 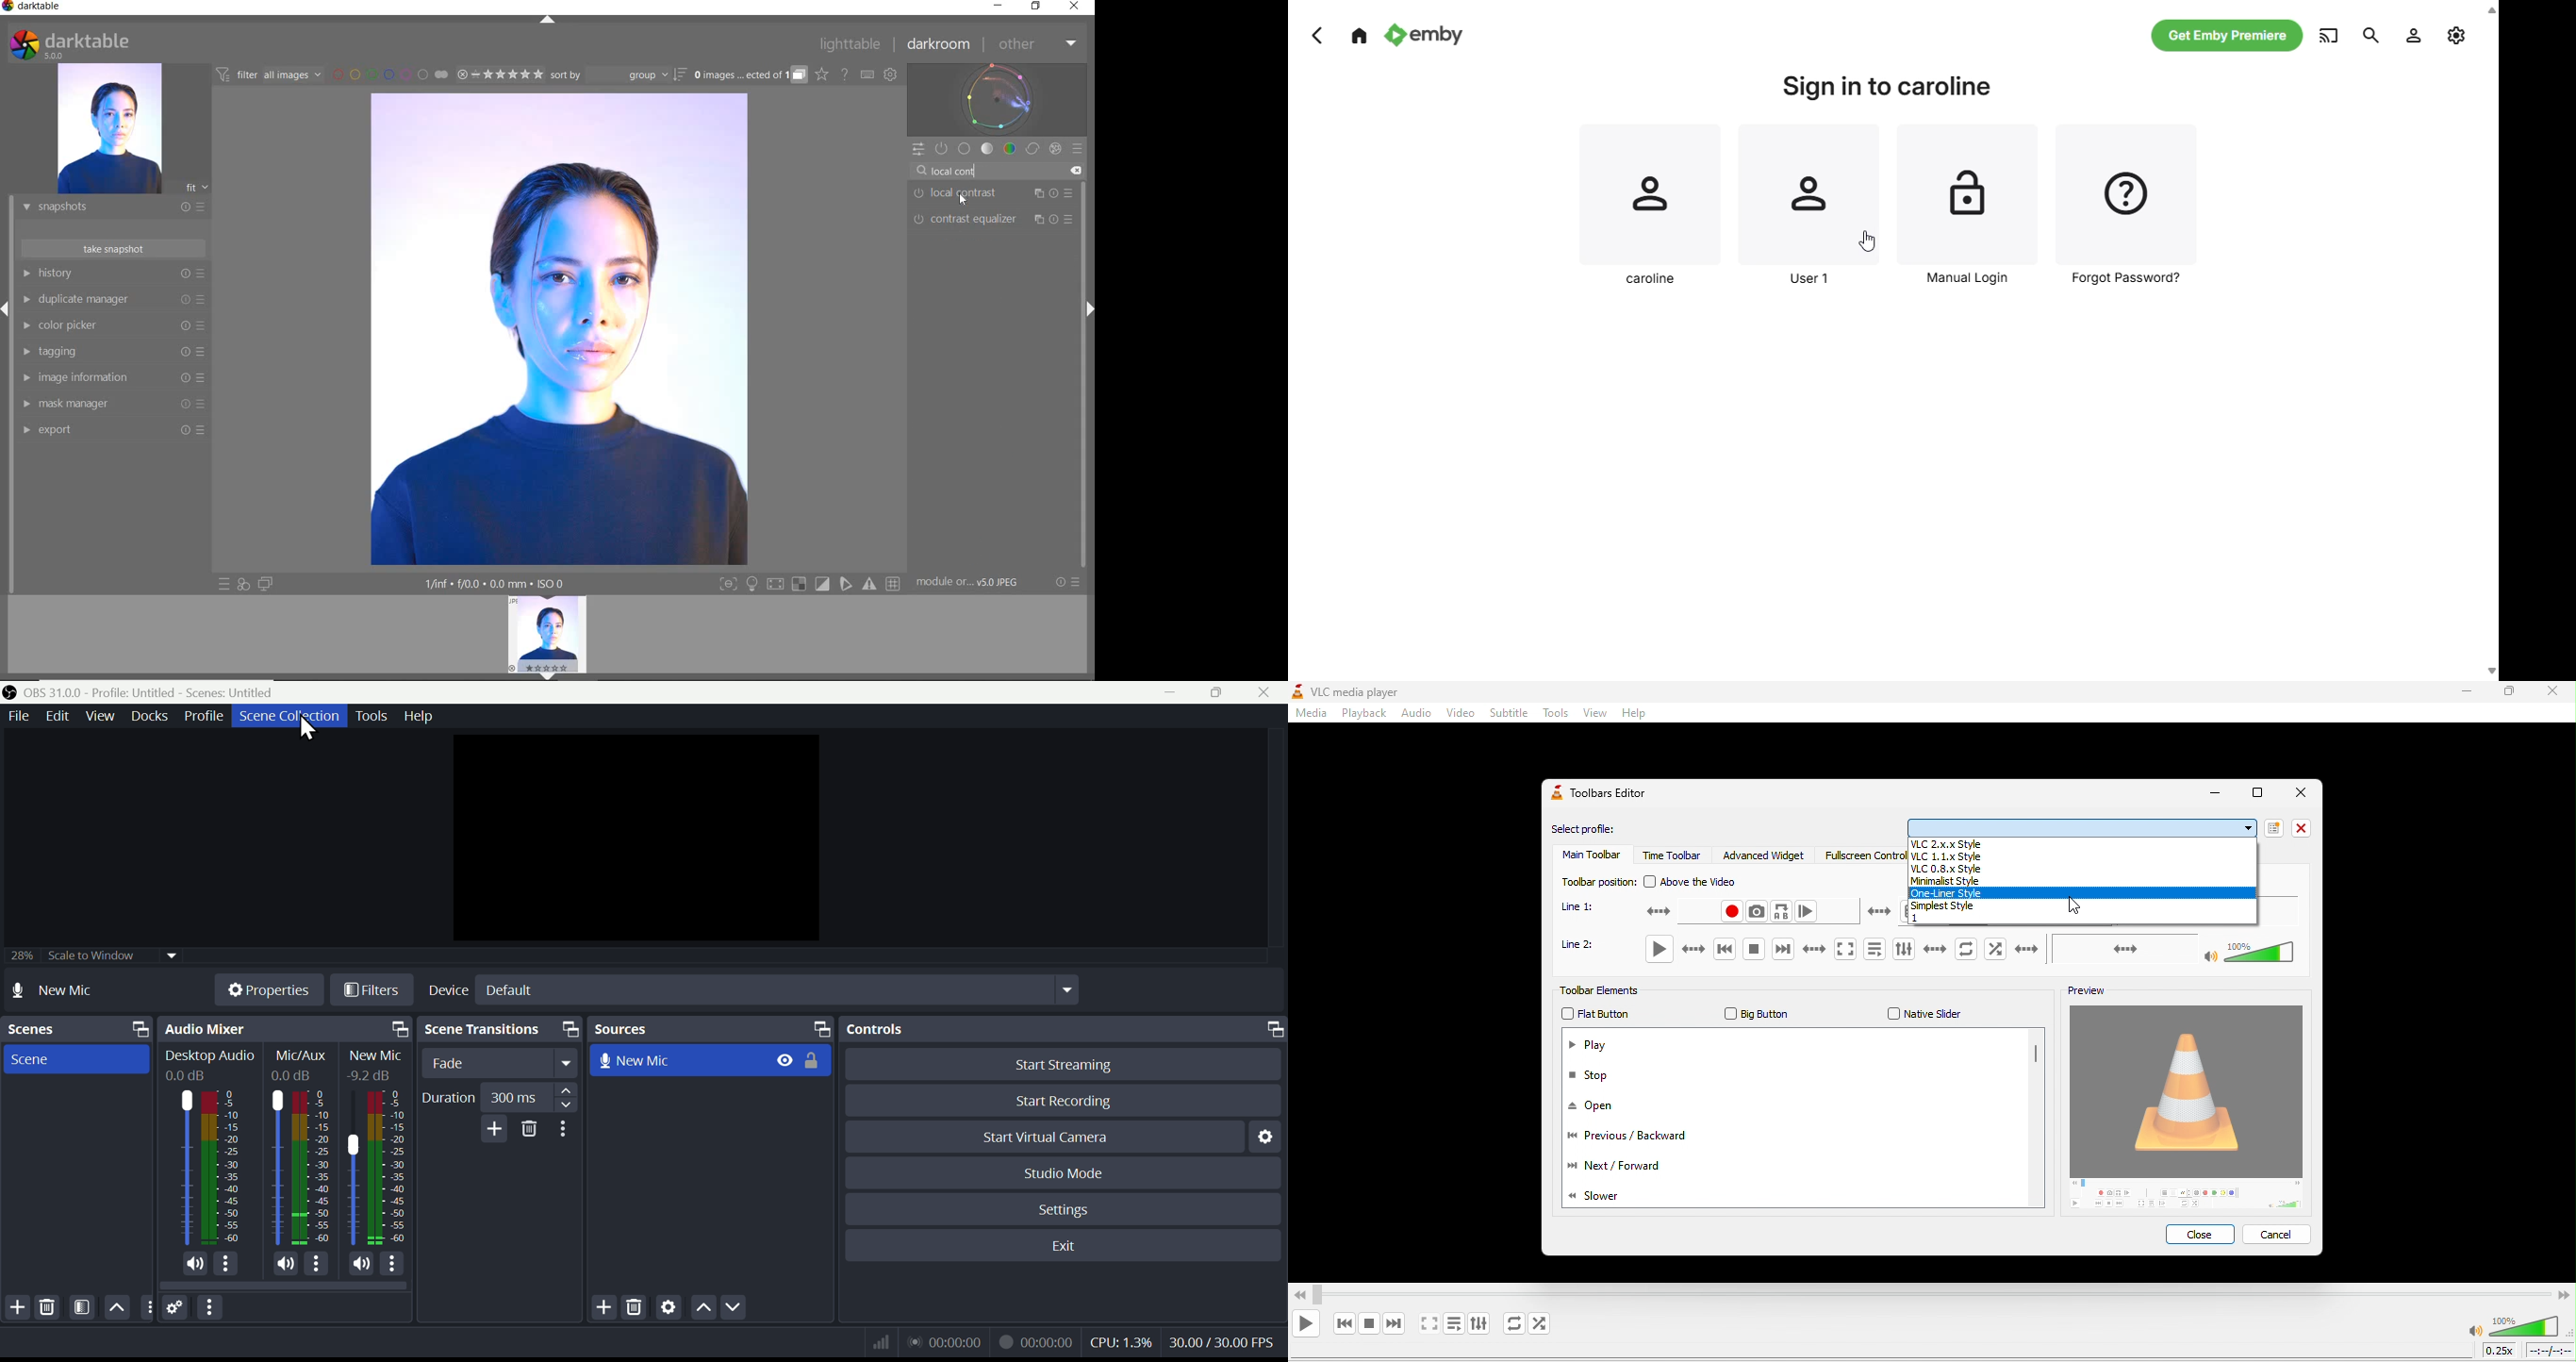 I want to click on Delete, so click(x=529, y=1132).